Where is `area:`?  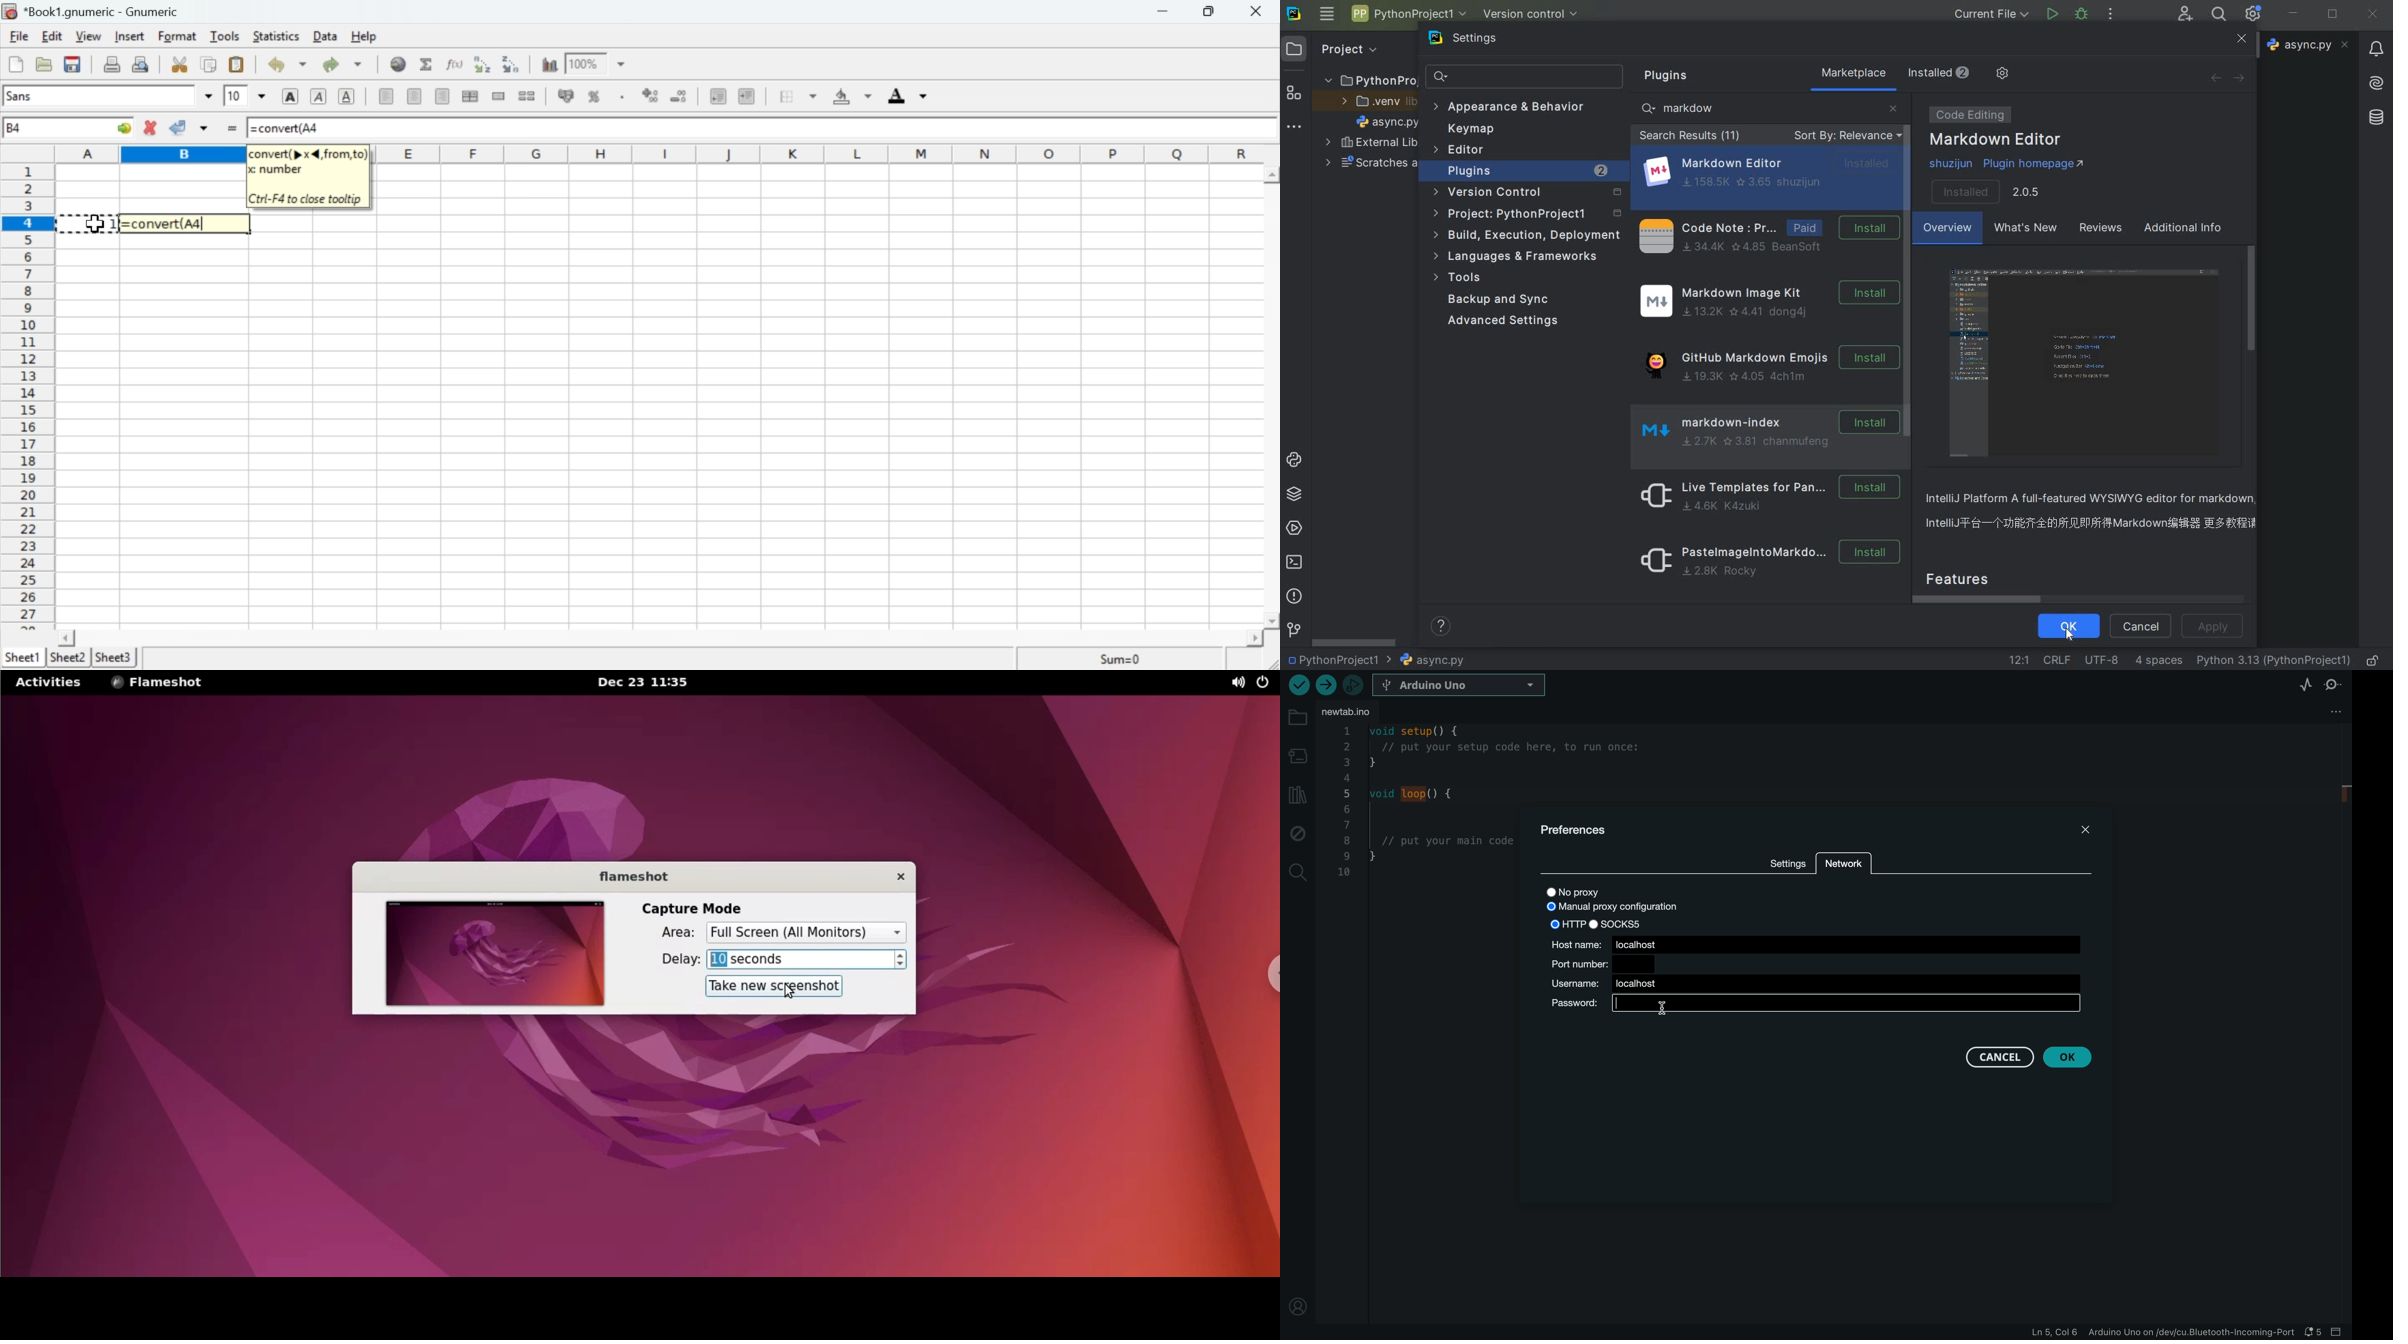
area: is located at coordinates (671, 935).